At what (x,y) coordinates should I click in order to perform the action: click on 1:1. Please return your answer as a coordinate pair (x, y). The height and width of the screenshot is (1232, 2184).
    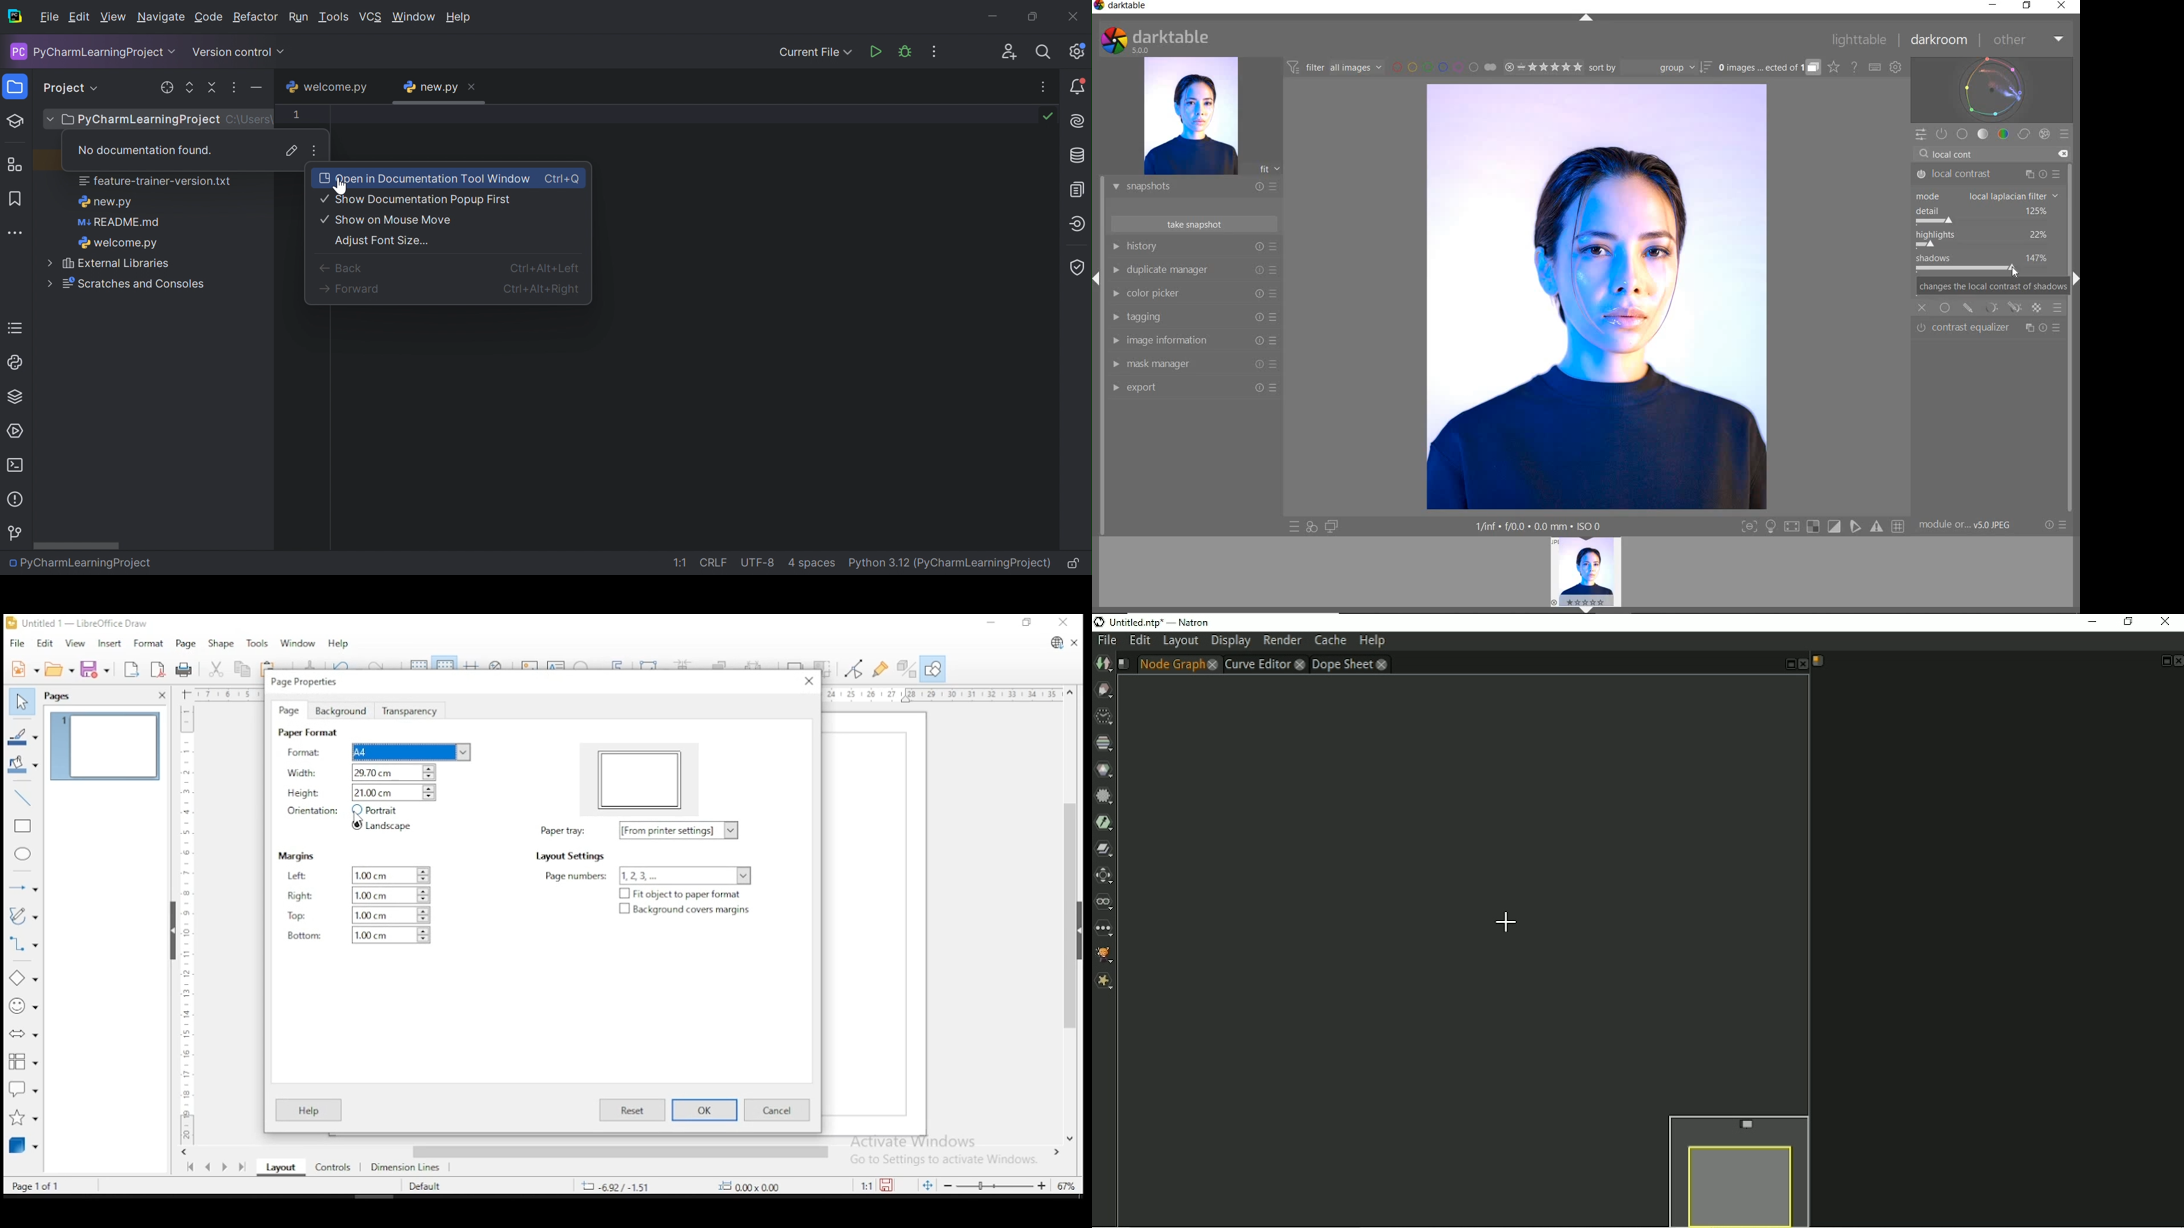
    Looking at the image, I should click on (864, 1185).